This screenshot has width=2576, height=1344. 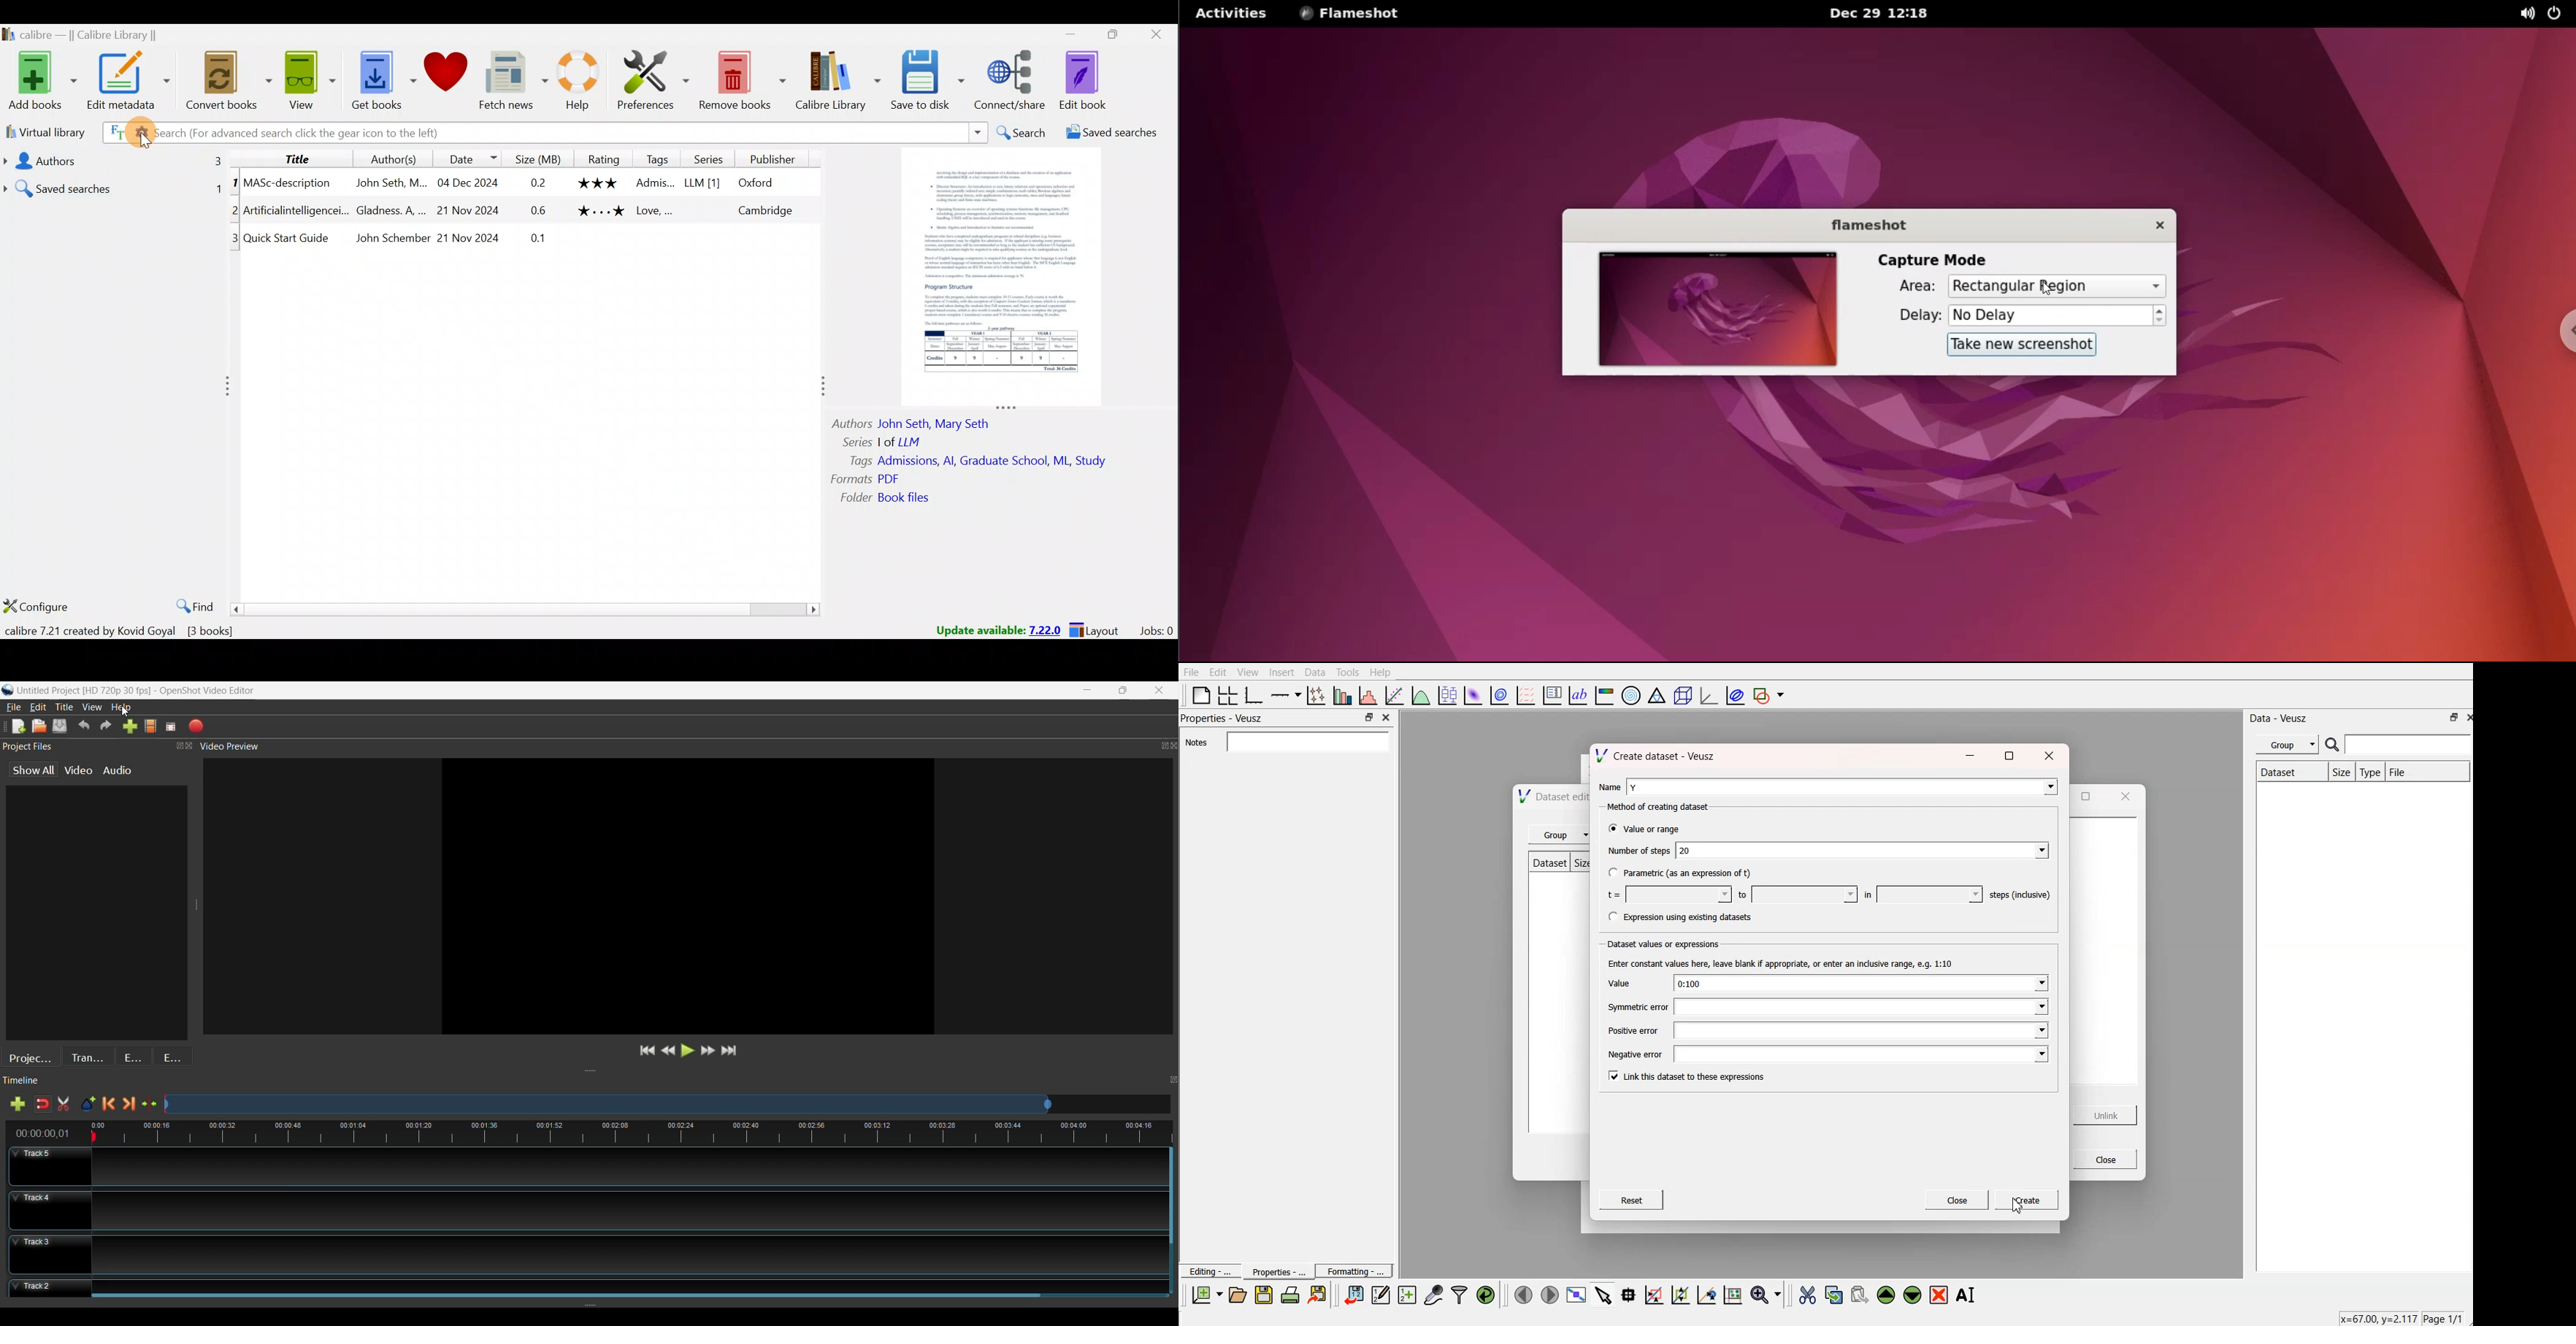 I want to click on Track Panel, so click(x=628, y=1255).